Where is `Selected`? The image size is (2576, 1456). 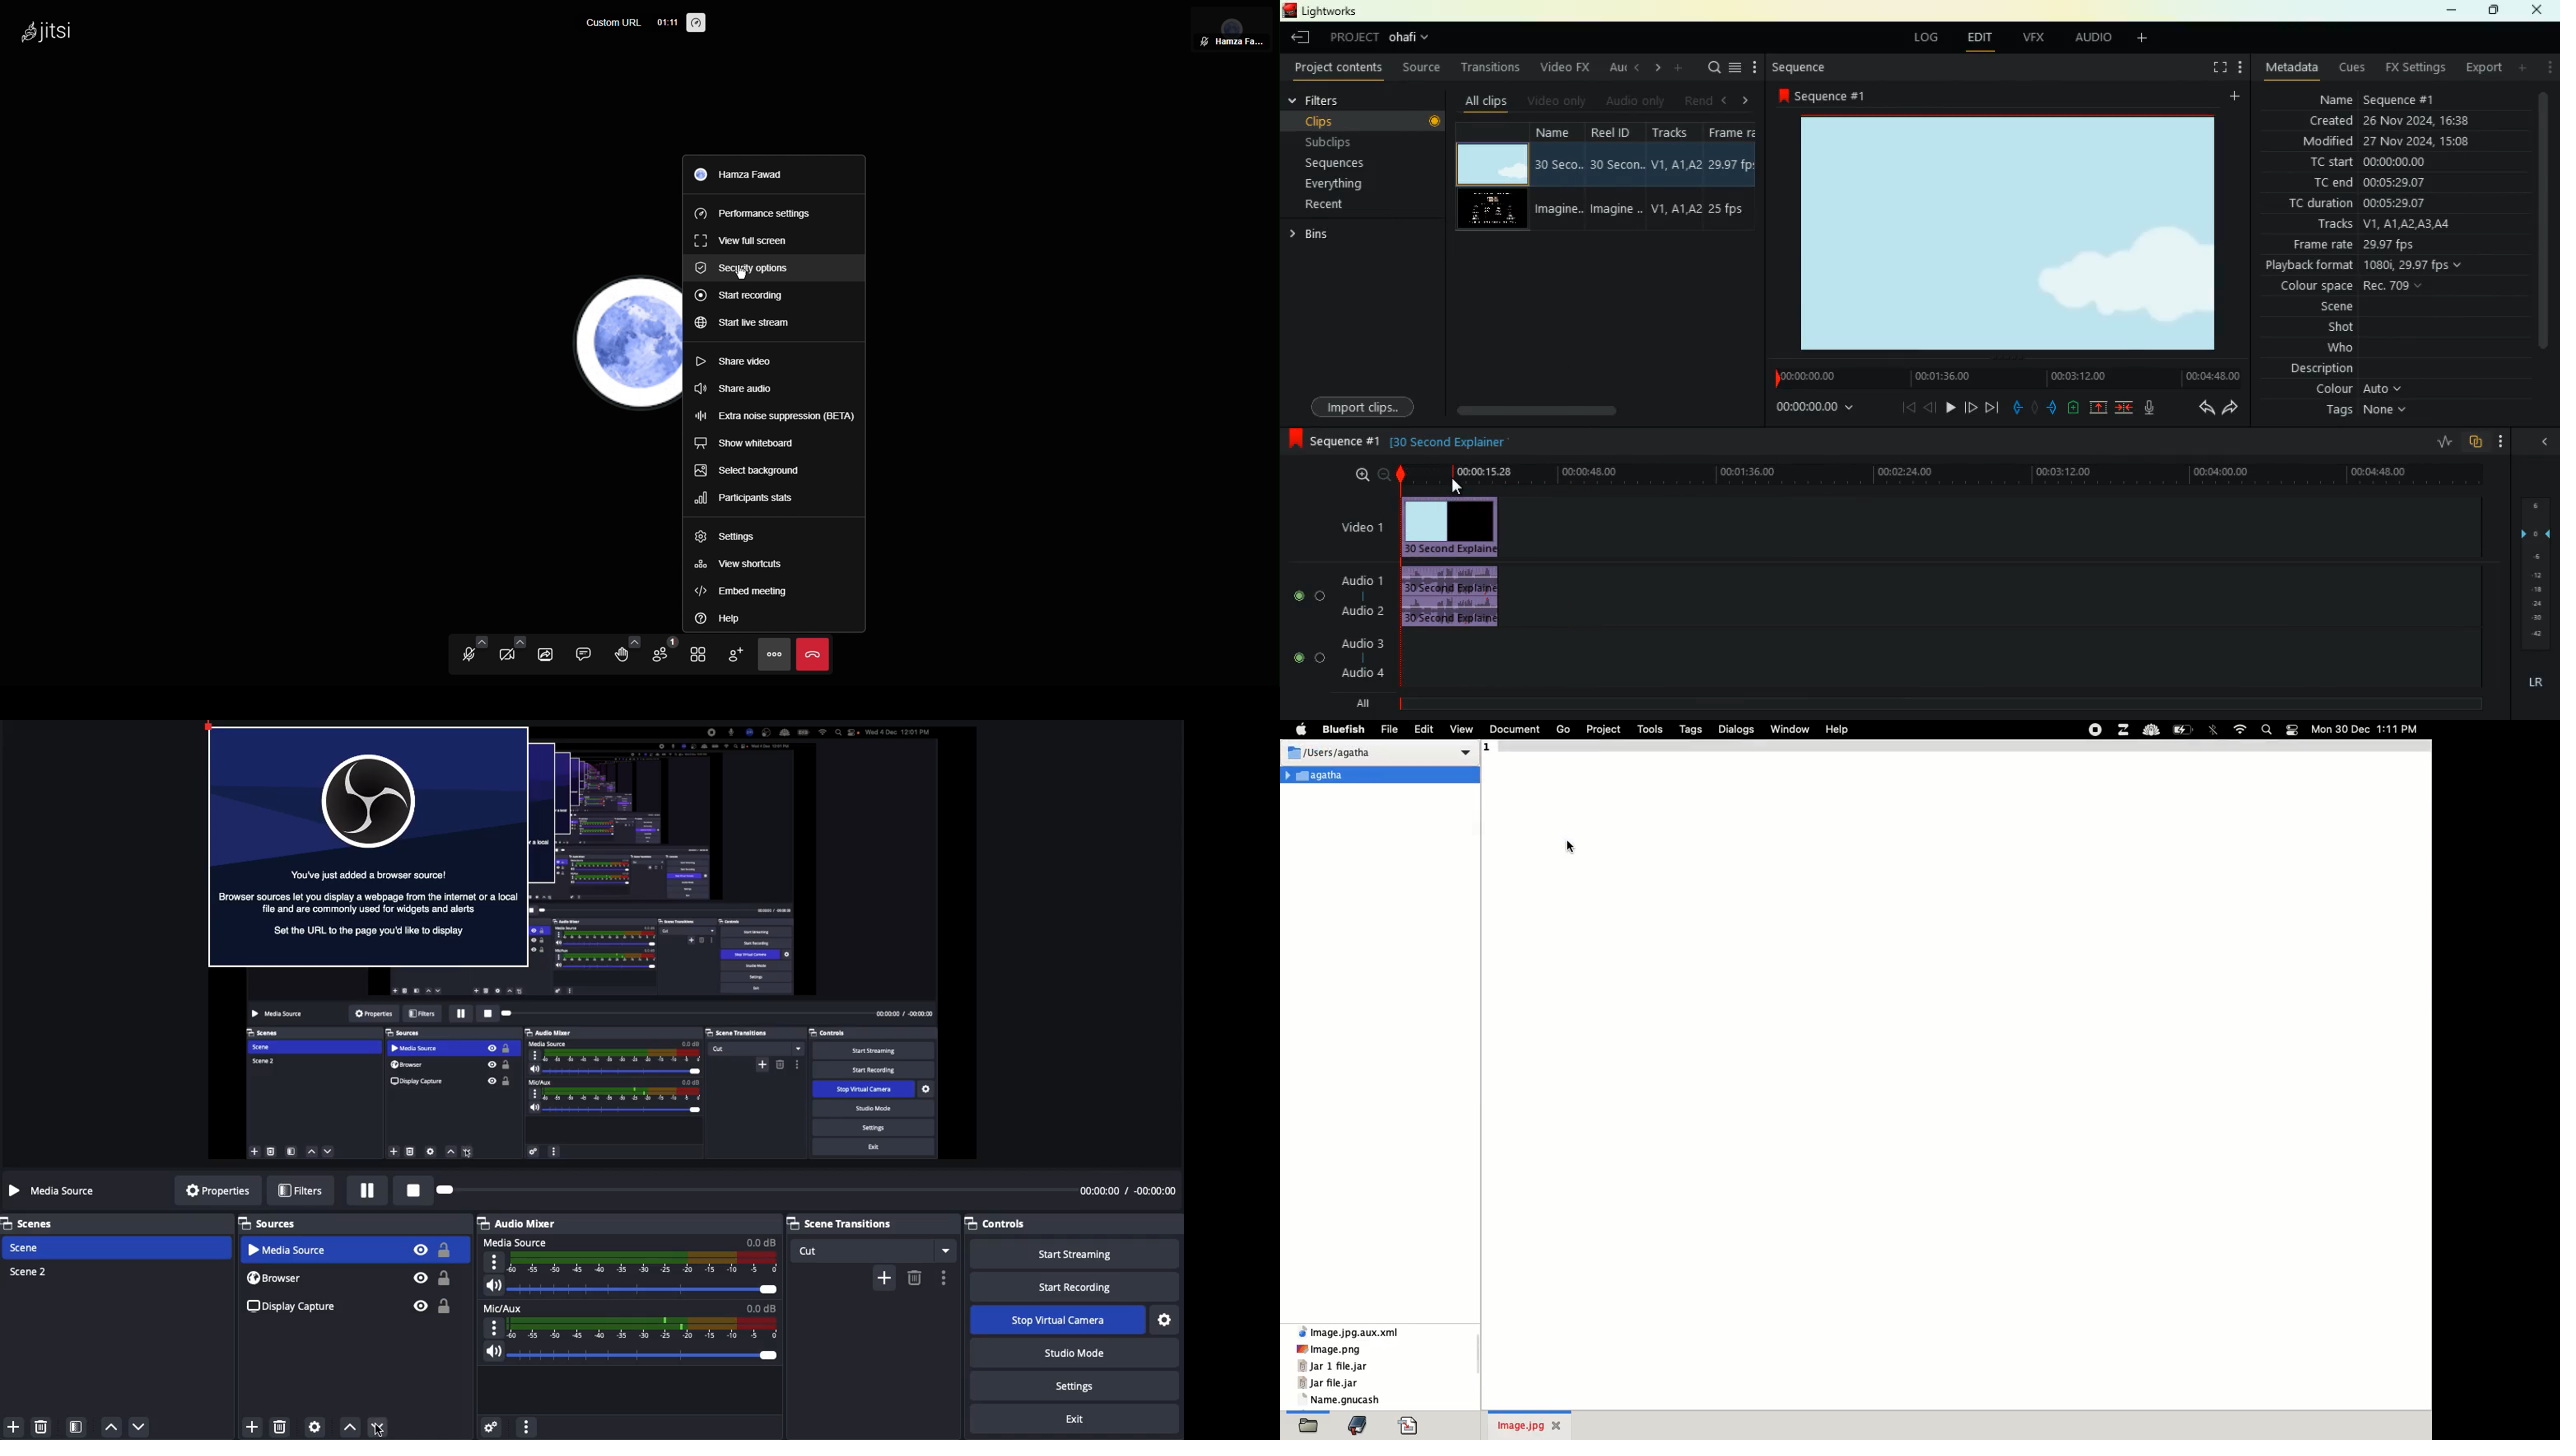 Selected is located at coordinates (323, 1251).